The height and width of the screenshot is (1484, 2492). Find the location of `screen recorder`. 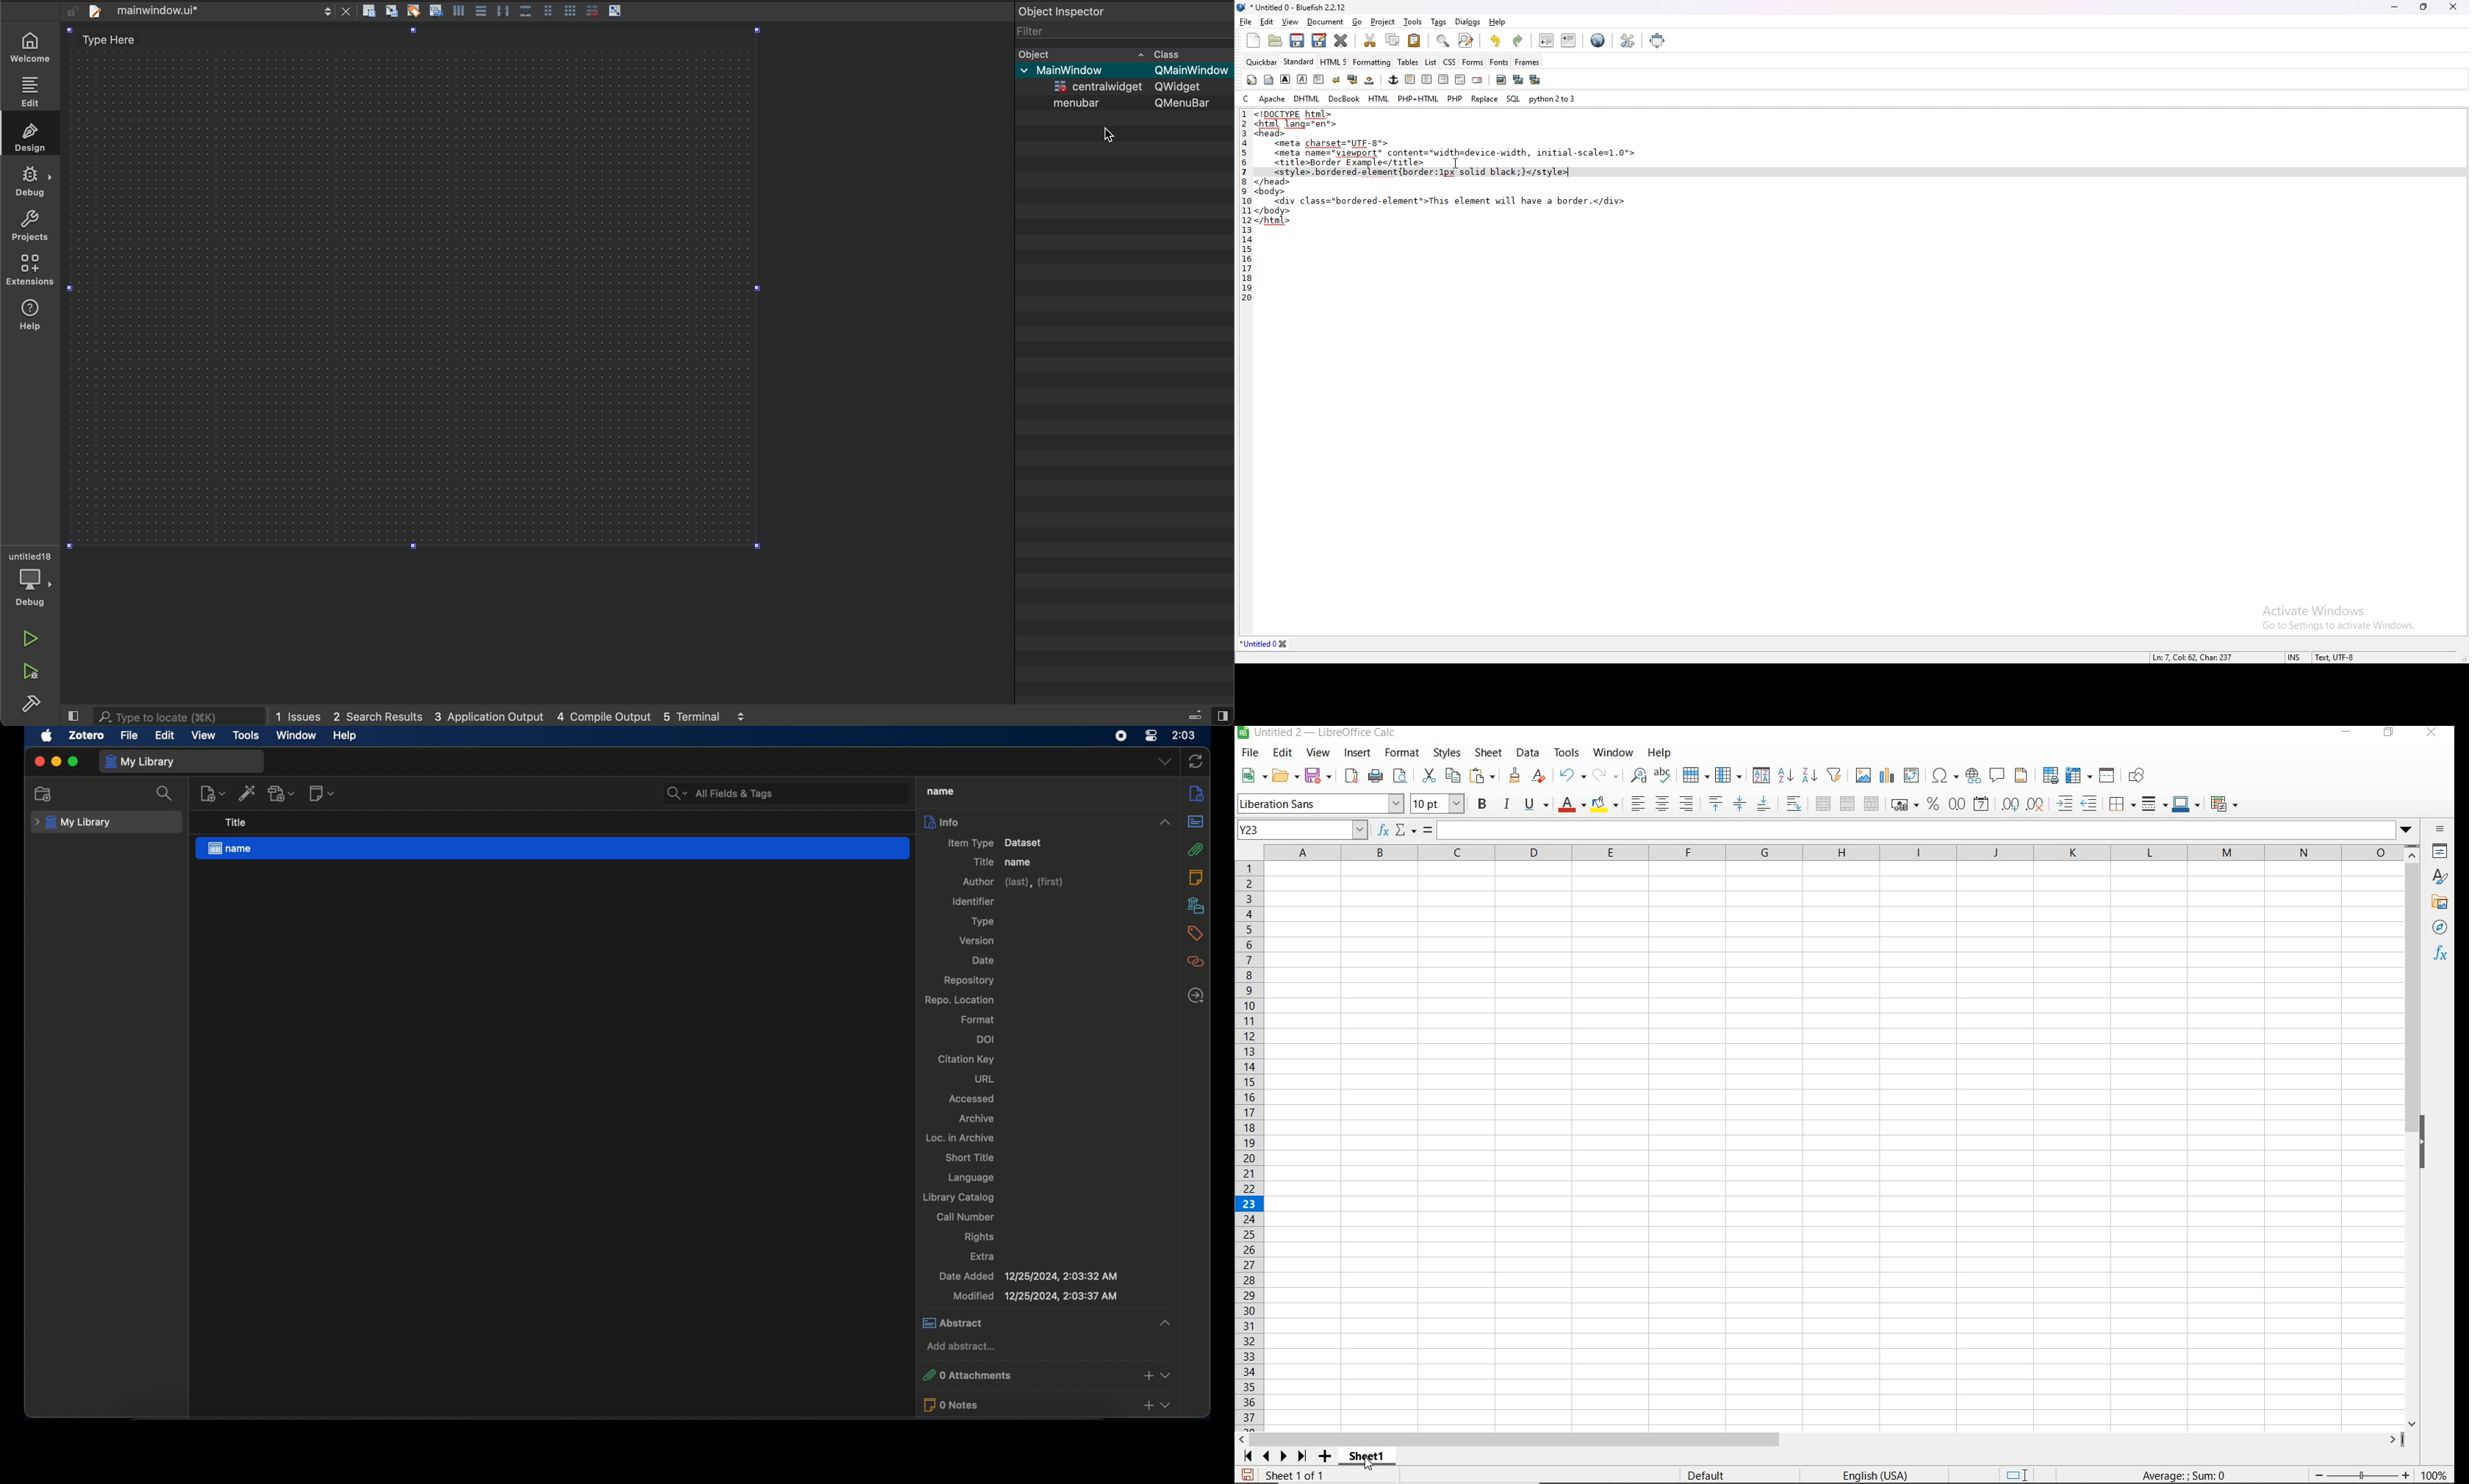

screen recorder is located at coordinates (1122, 736).